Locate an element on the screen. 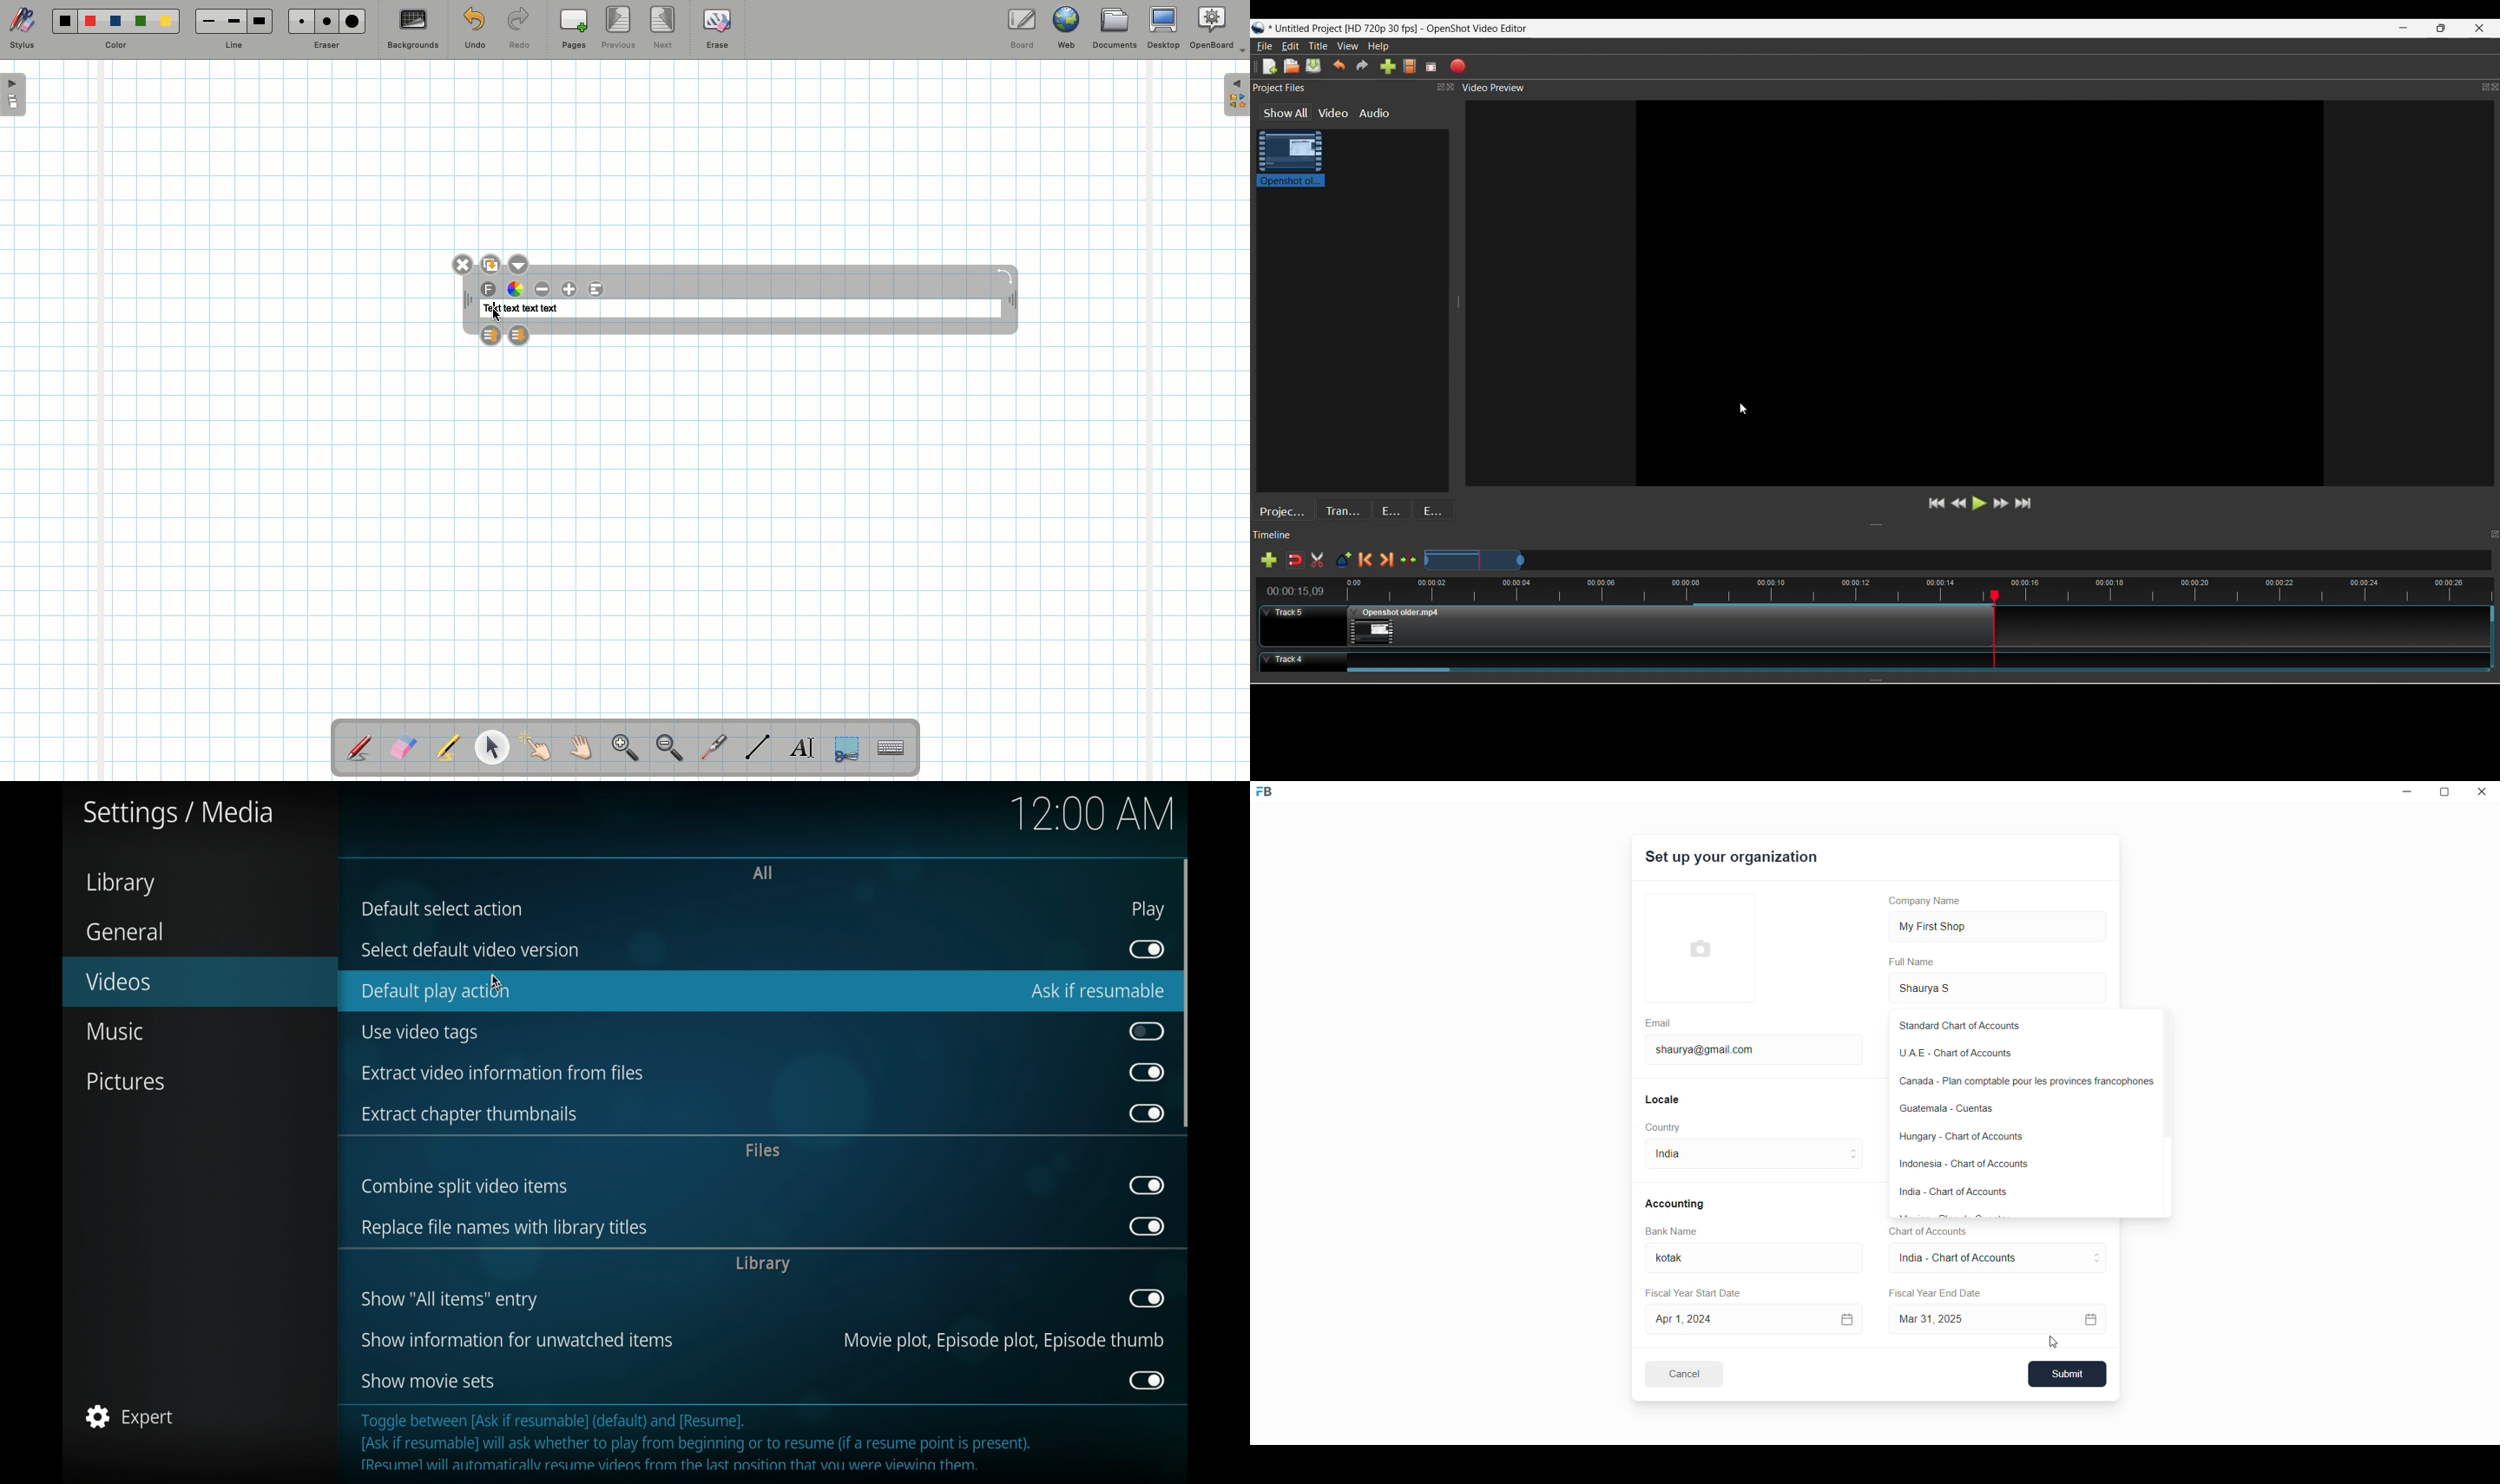 The image size is (2520, 1484). India is located at coordinates (1690, 1157).